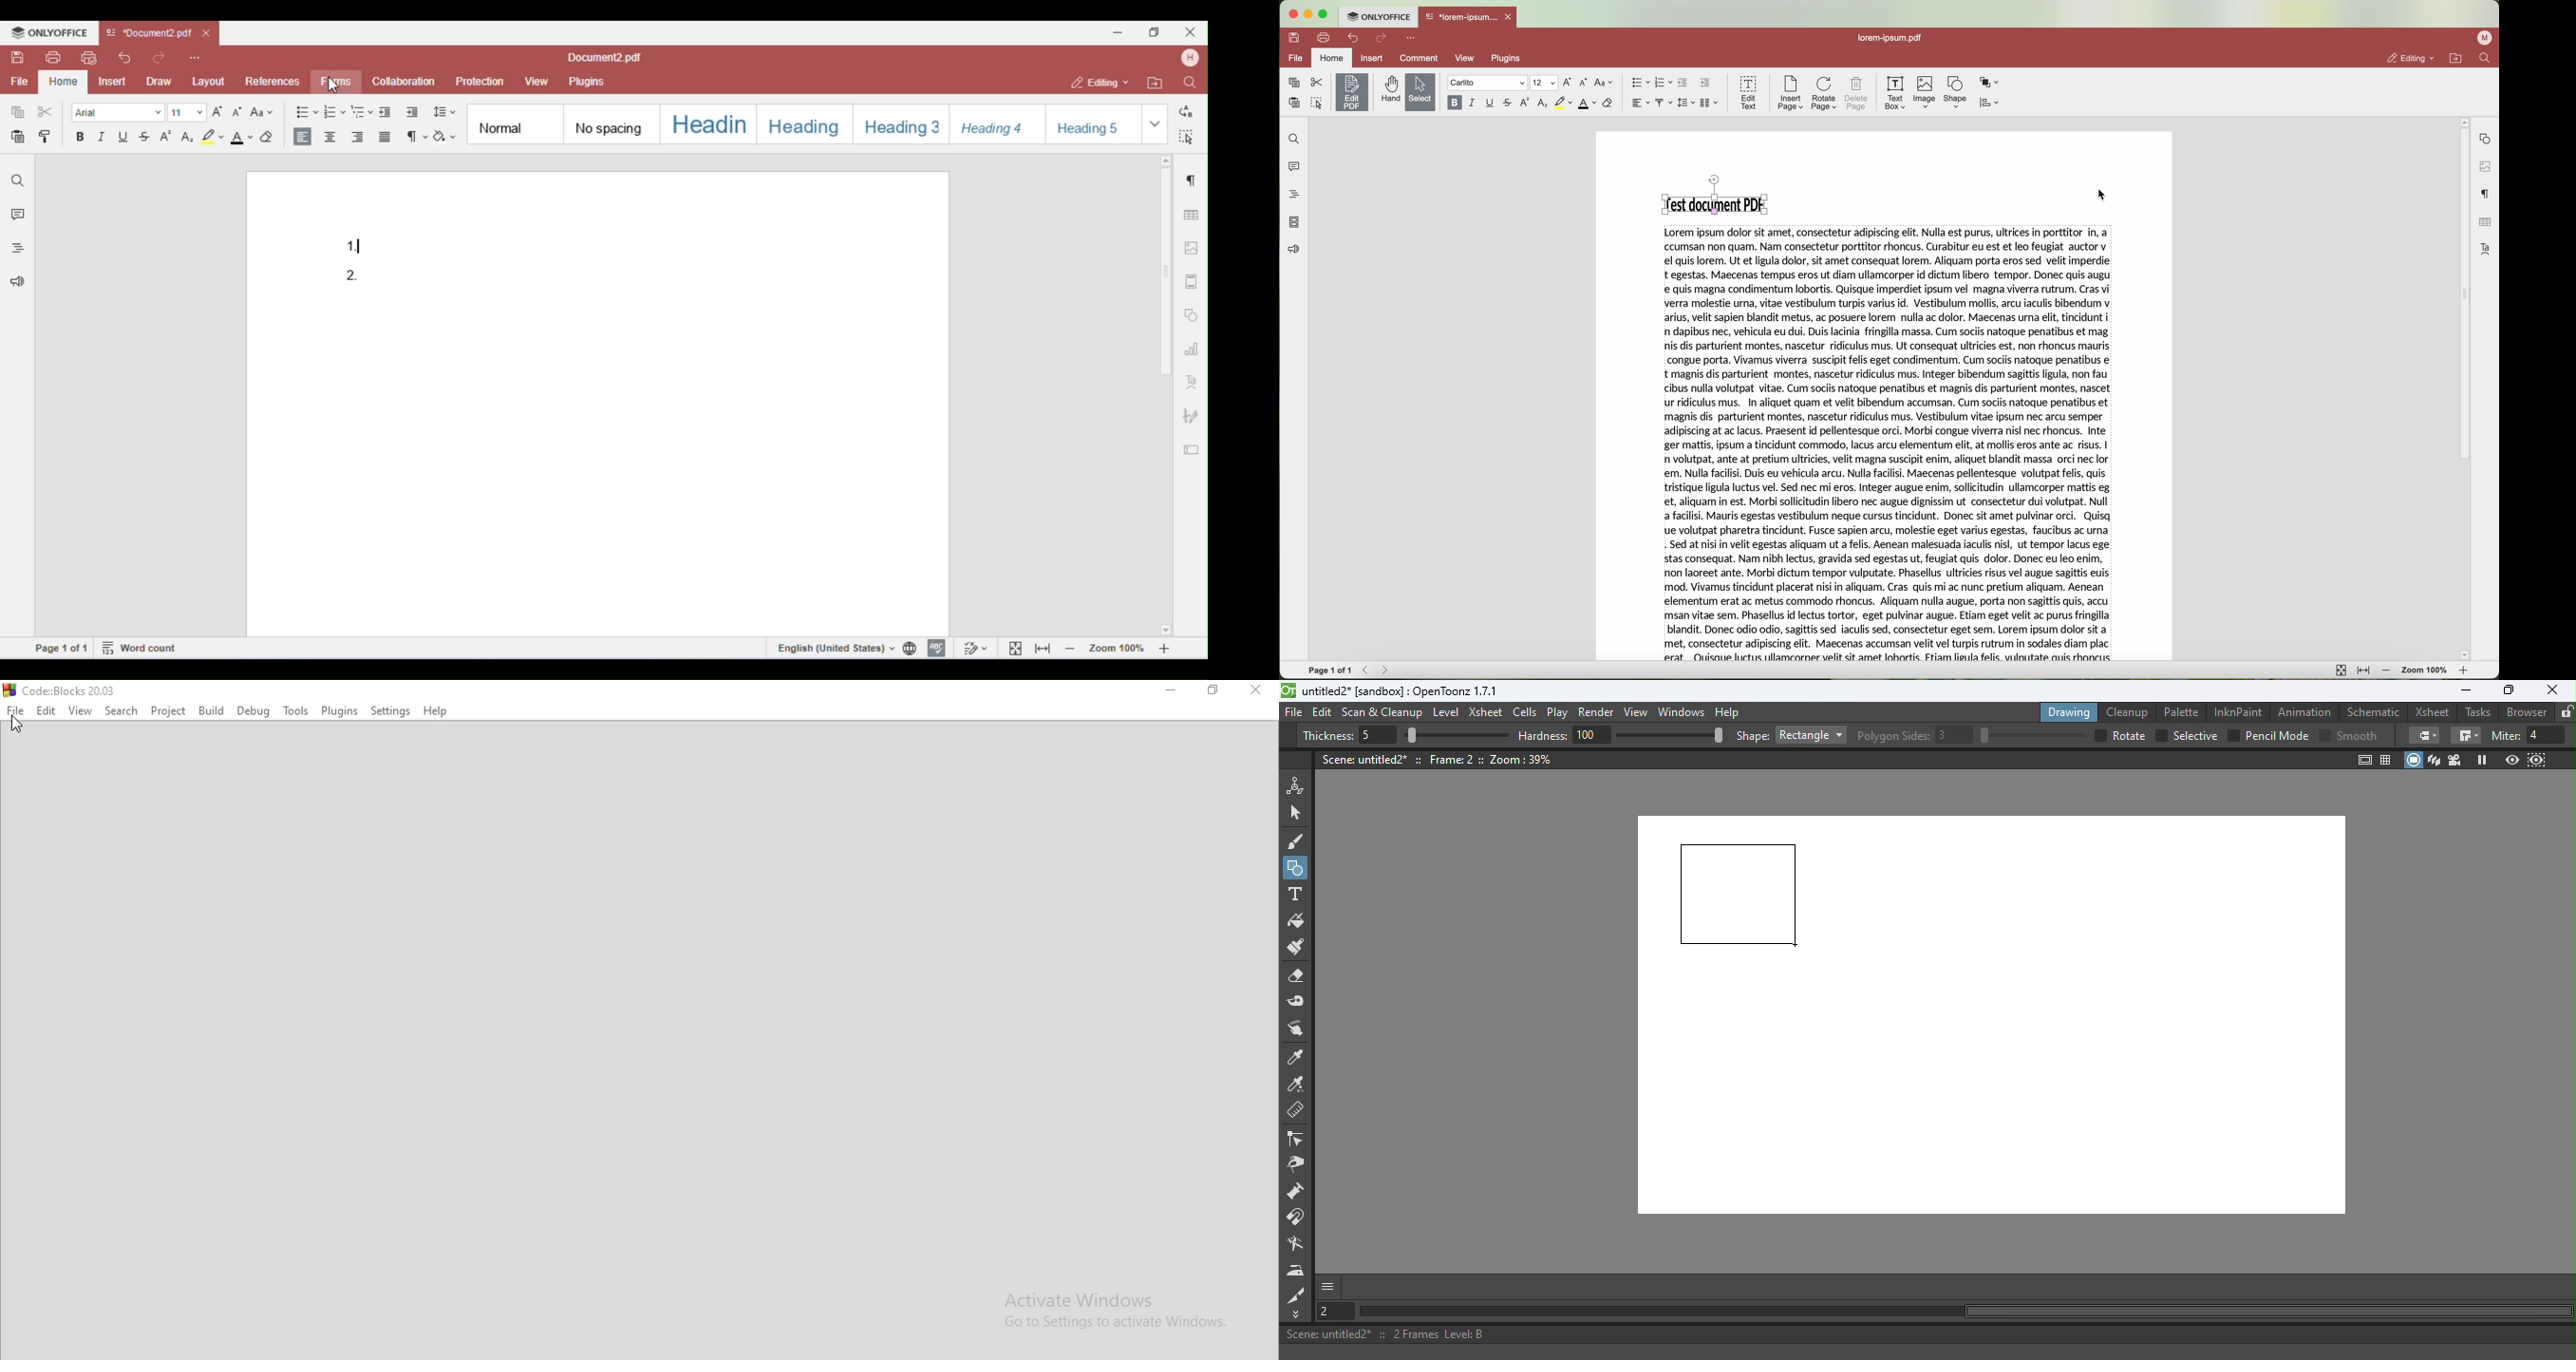  Describe the element at coordinates (1710, 103) in the screenshot. I see `insert columns` at that location.